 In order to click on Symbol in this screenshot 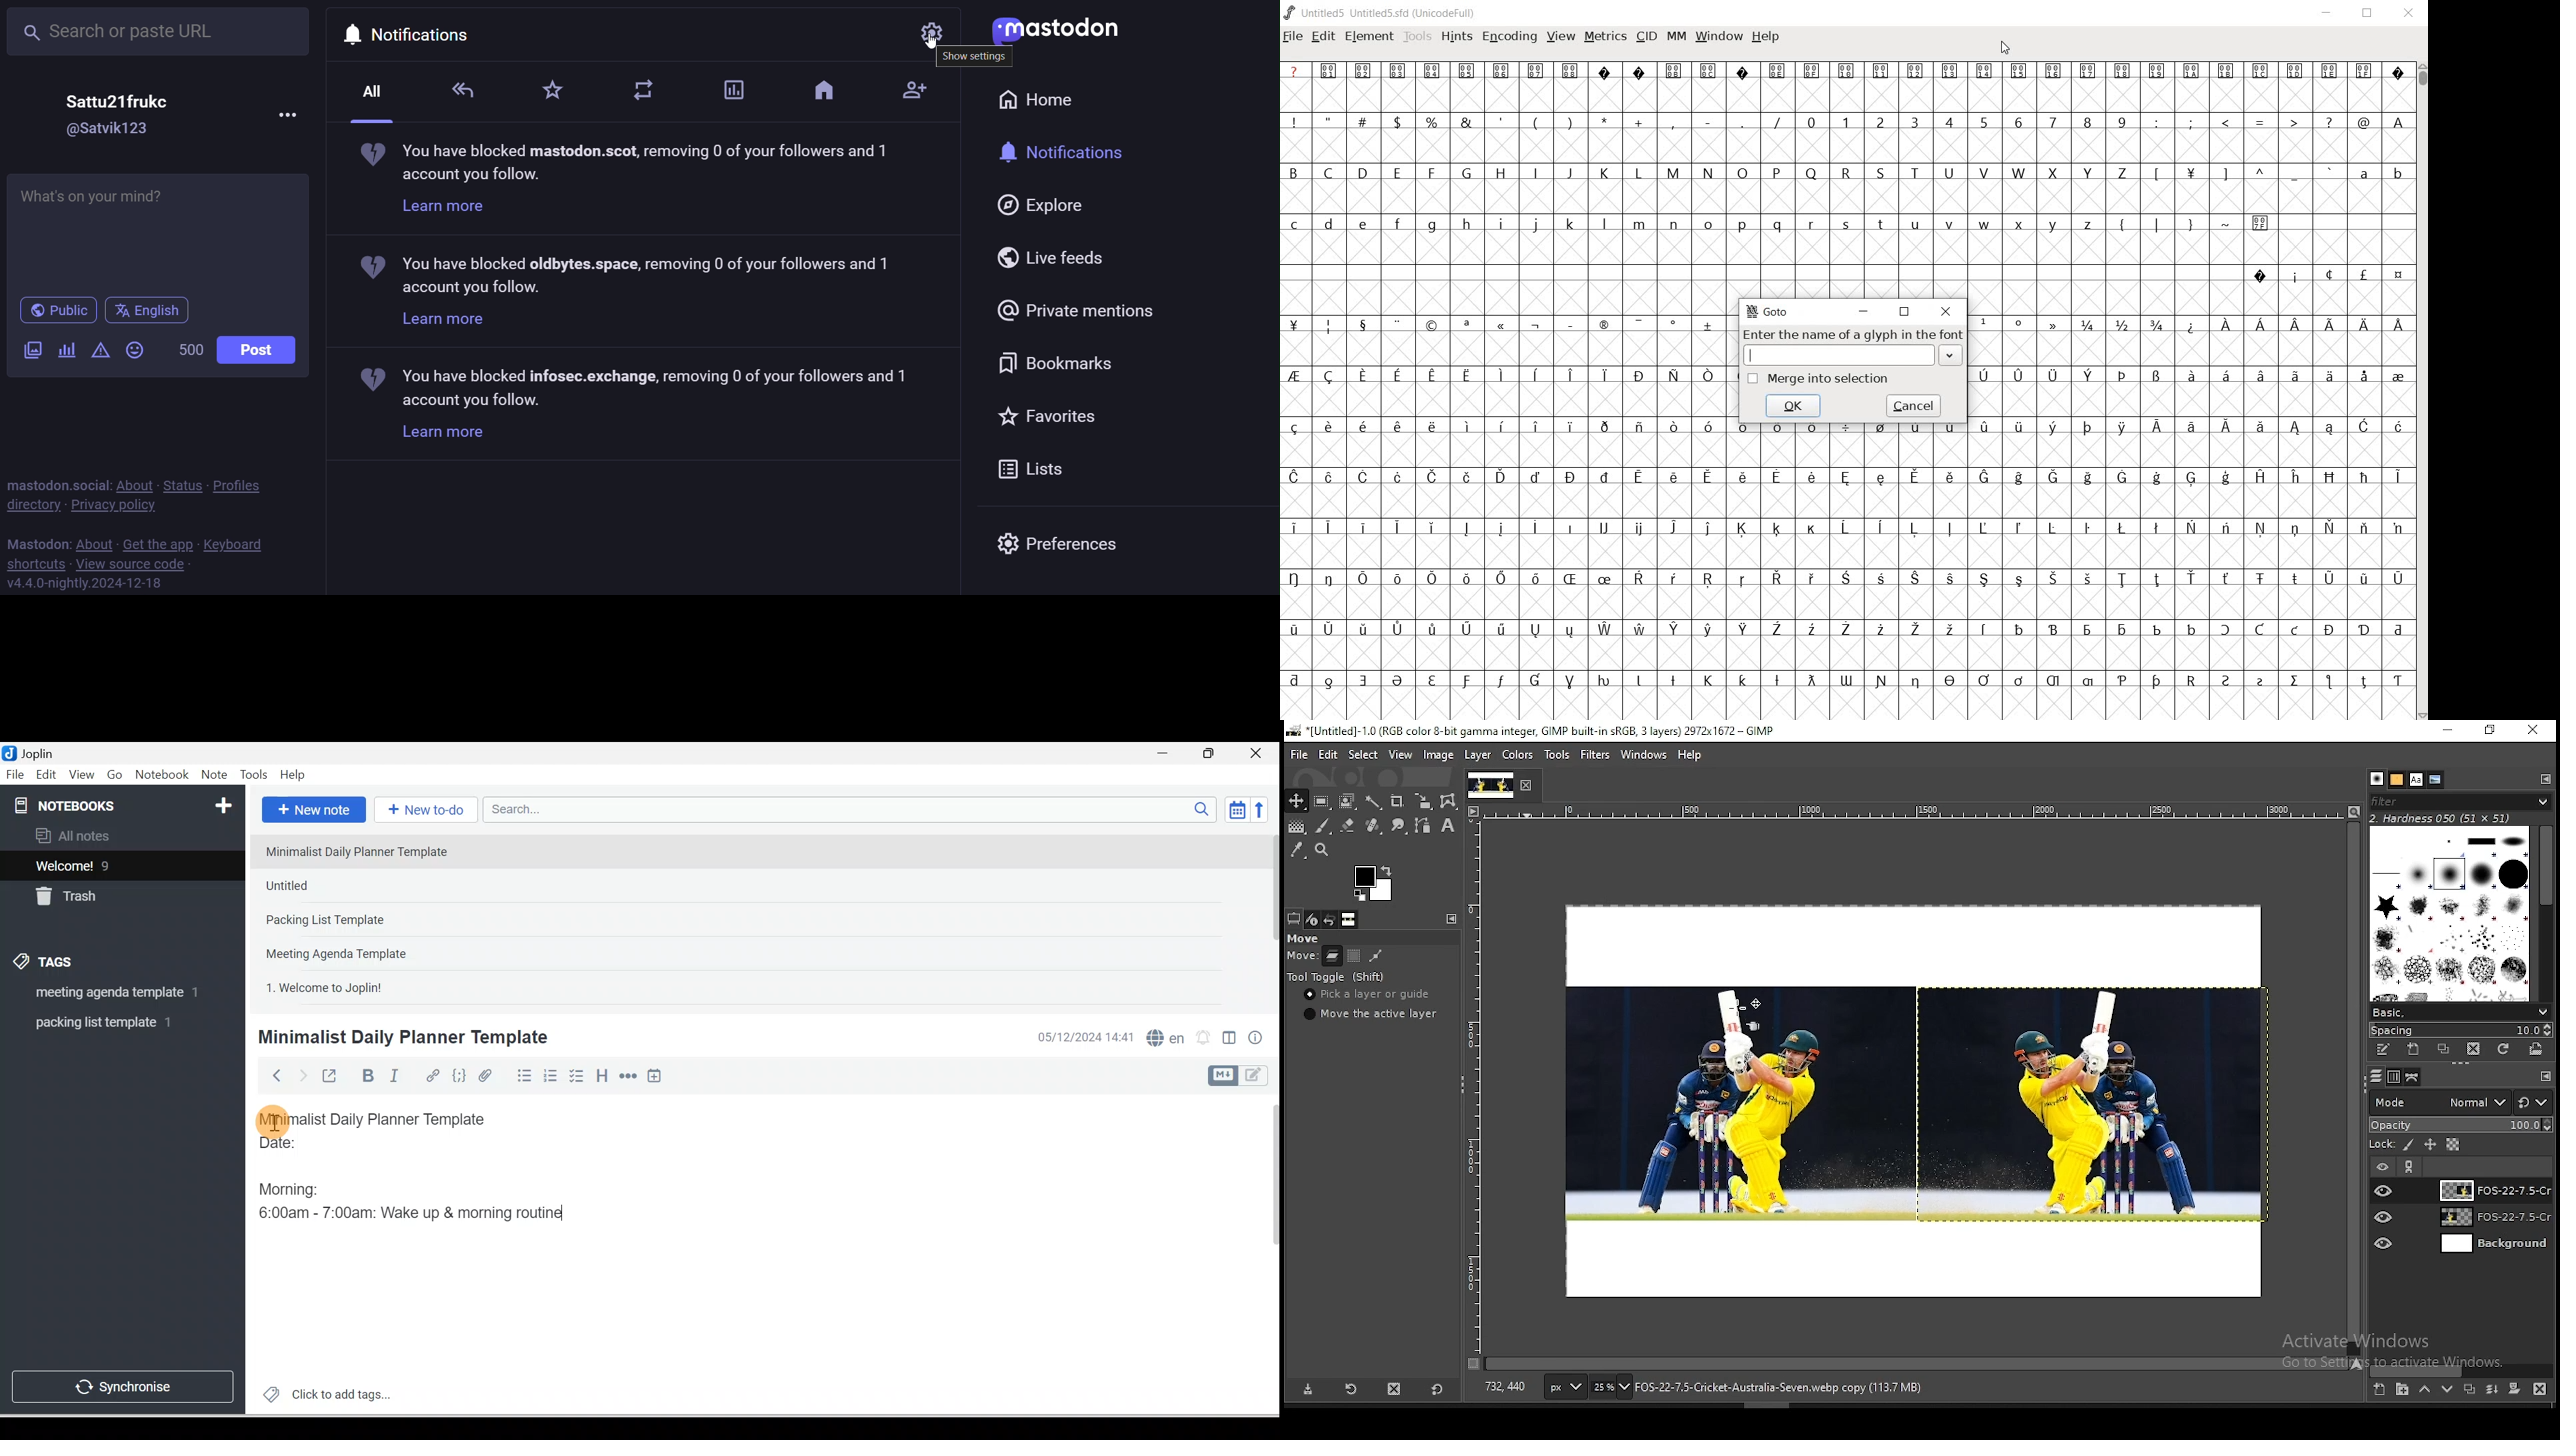, I will do `click(2297, 528)`.